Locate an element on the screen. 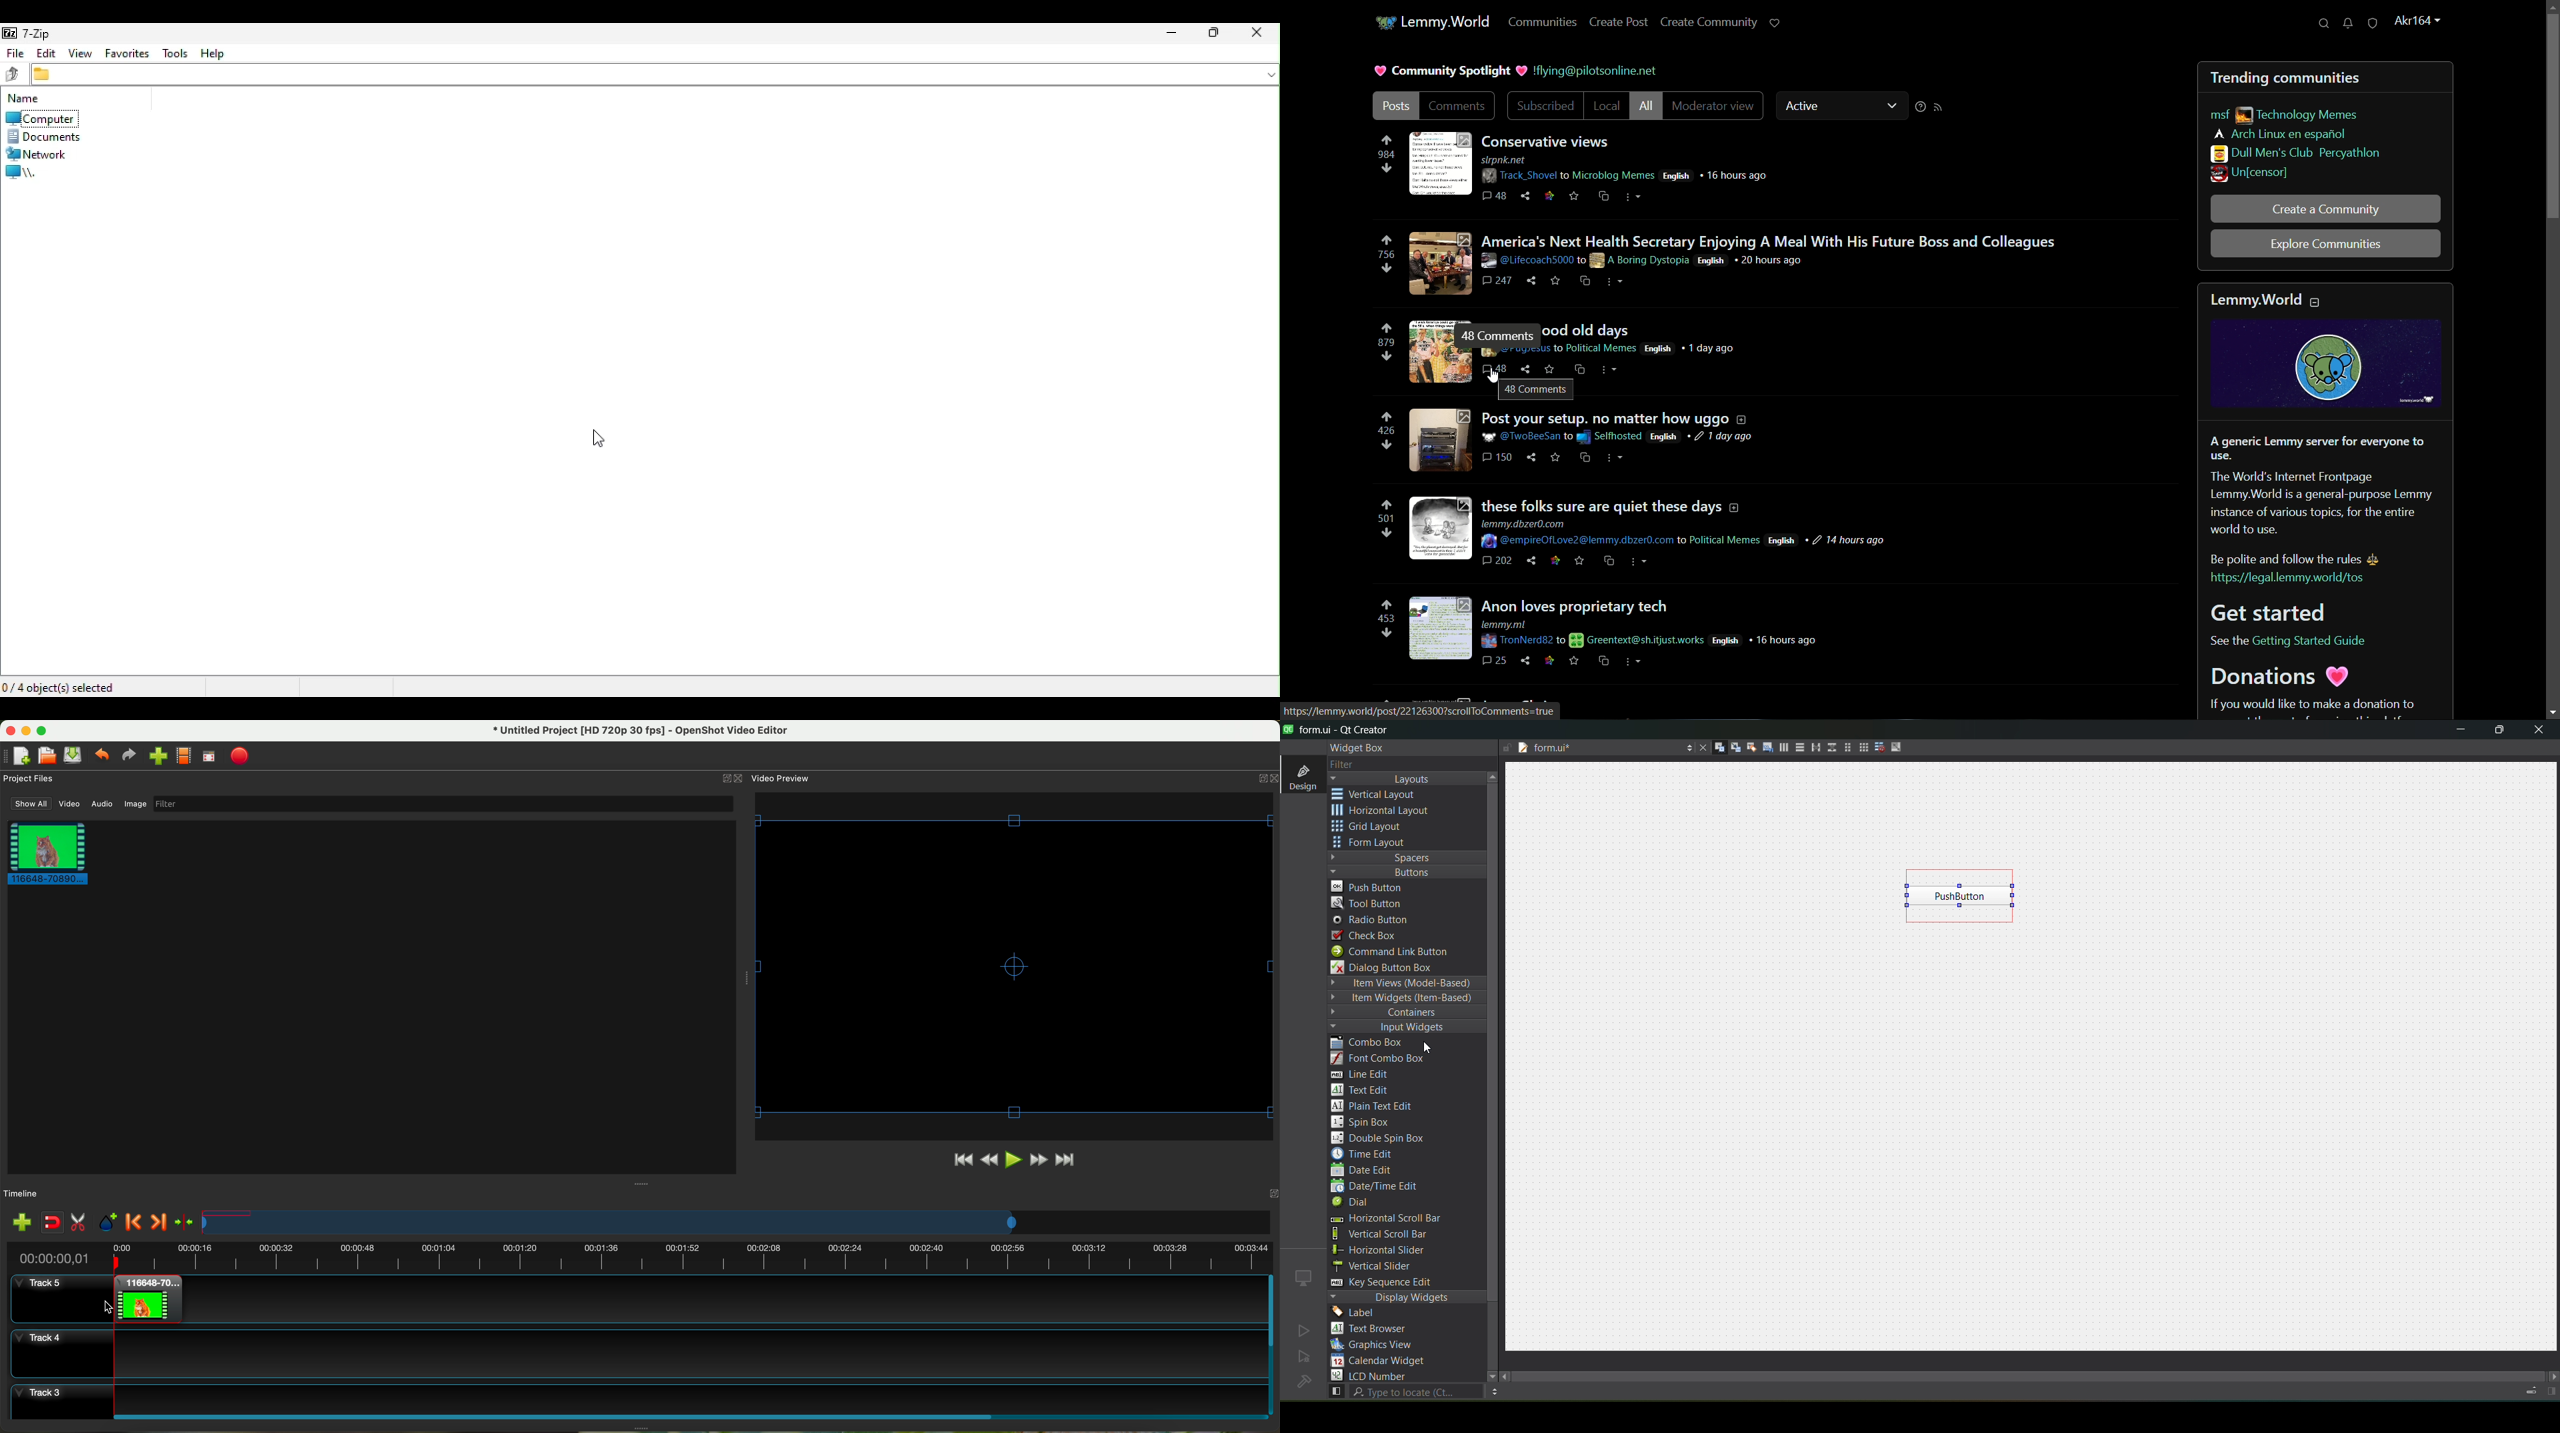  upvote is located at coordinates (1386, 141).